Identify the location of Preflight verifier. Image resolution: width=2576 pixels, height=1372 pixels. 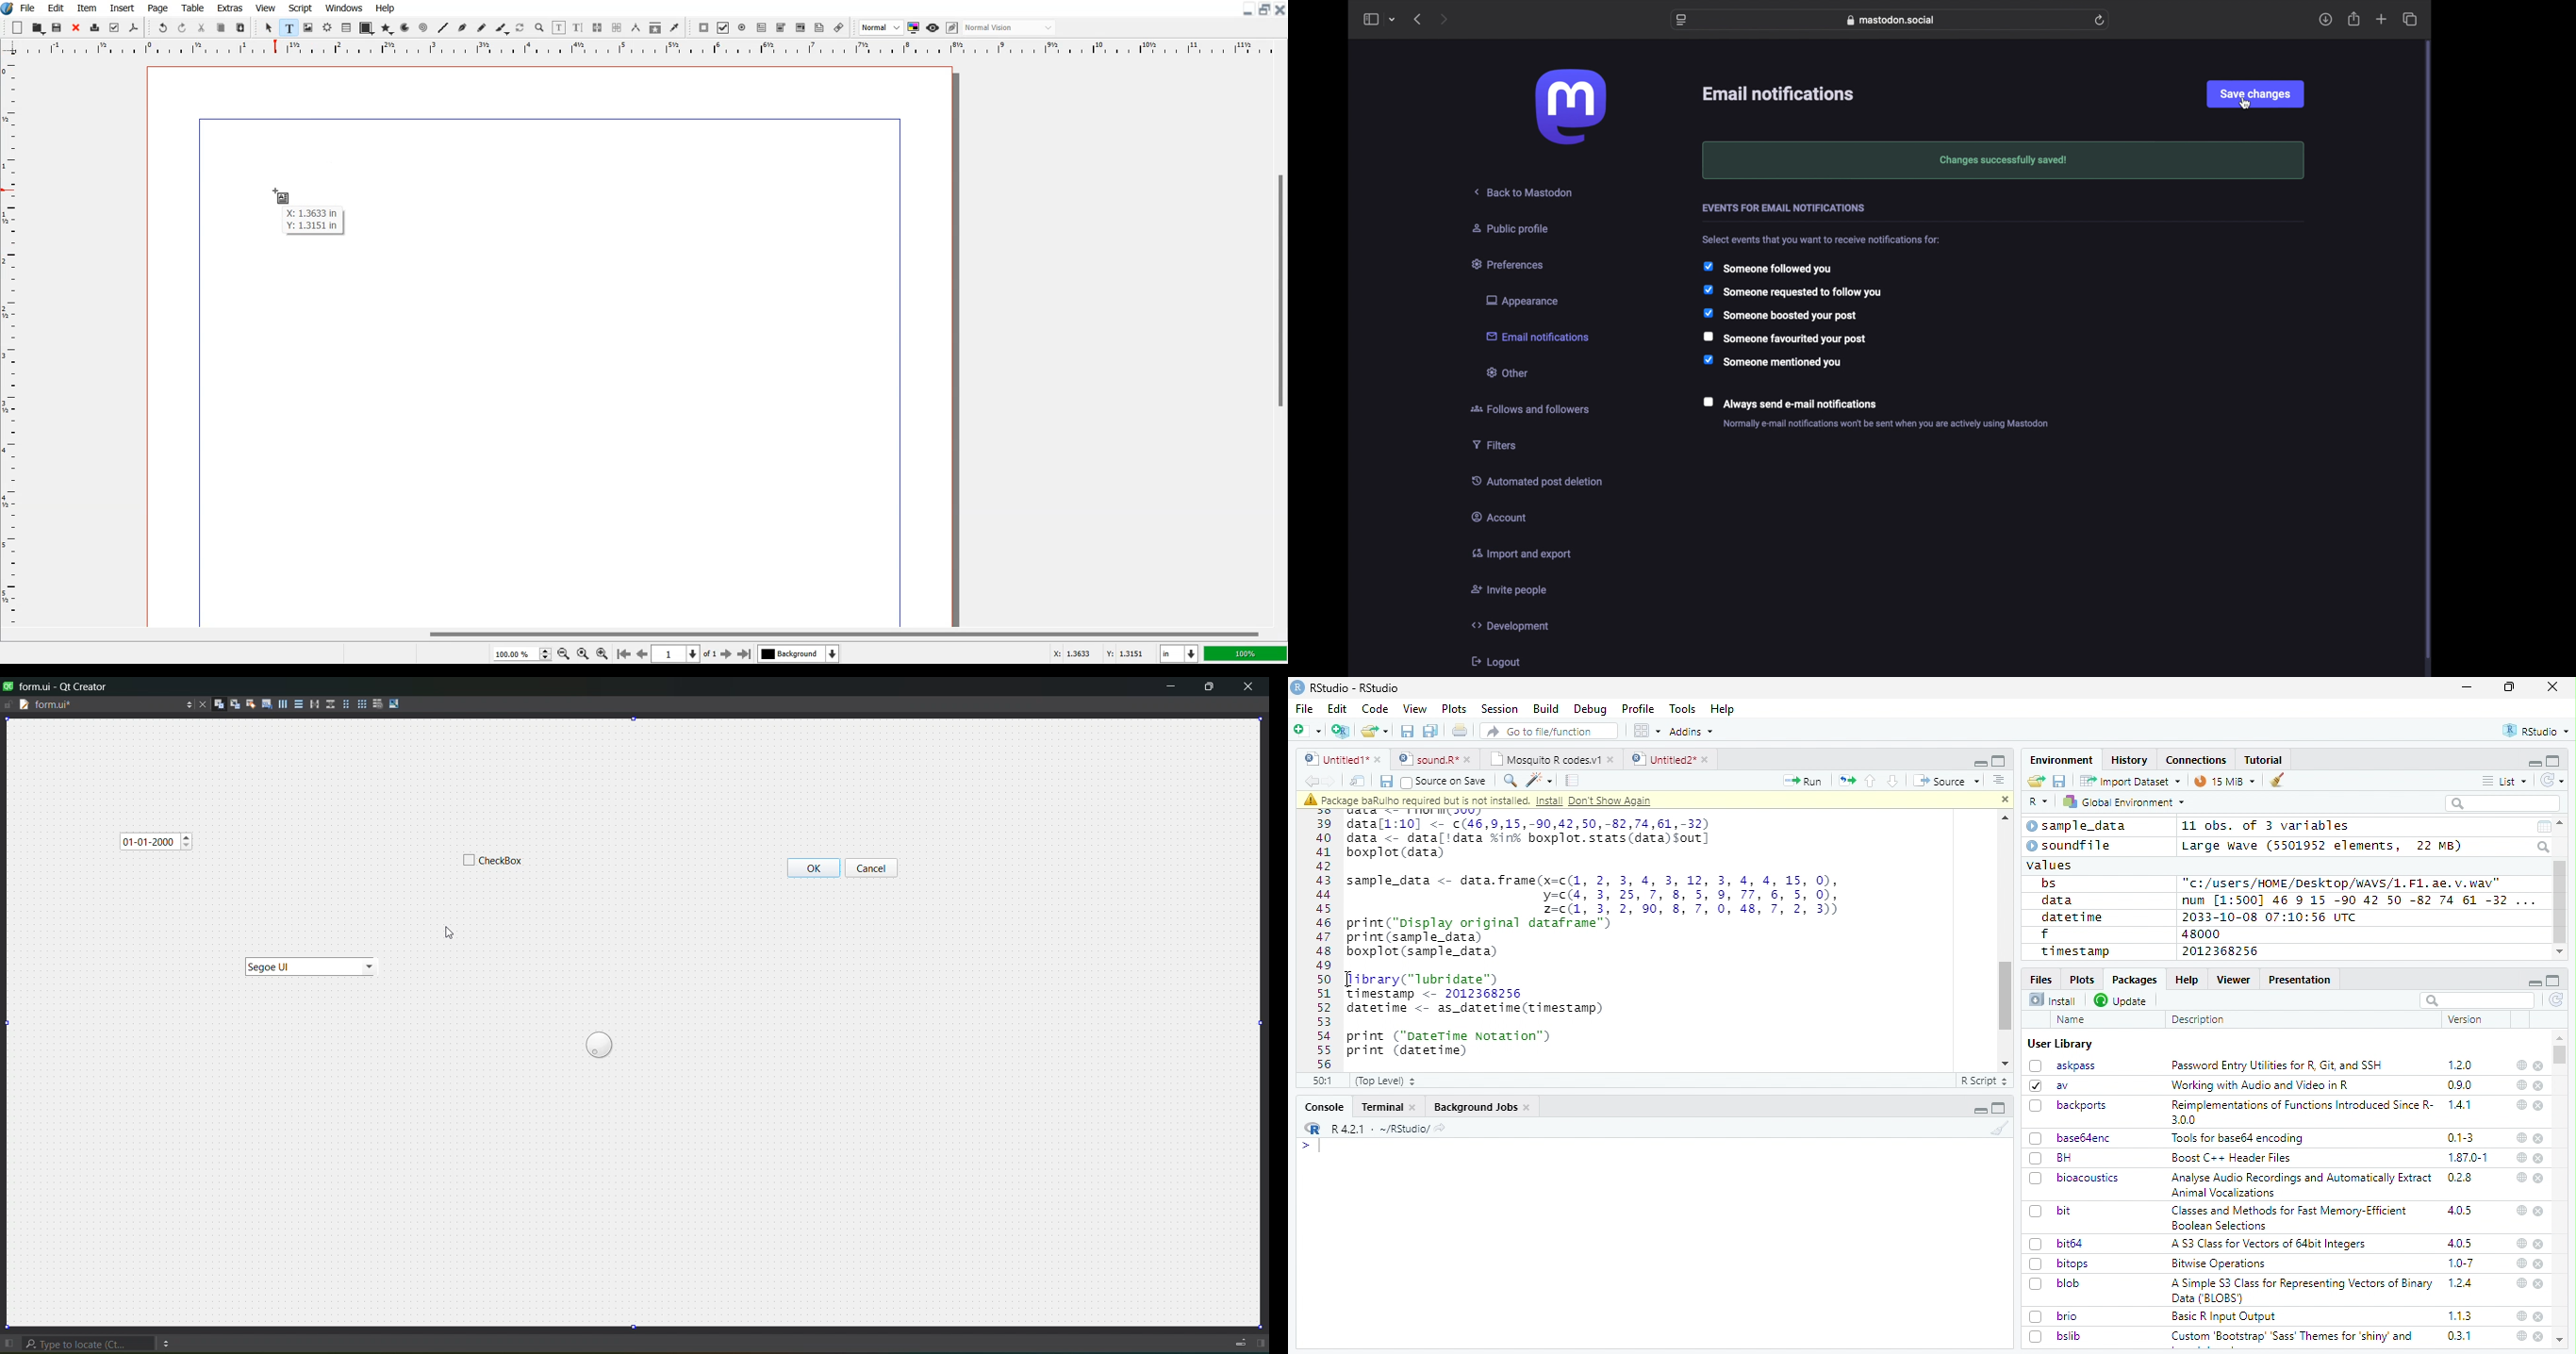
(113, 28).